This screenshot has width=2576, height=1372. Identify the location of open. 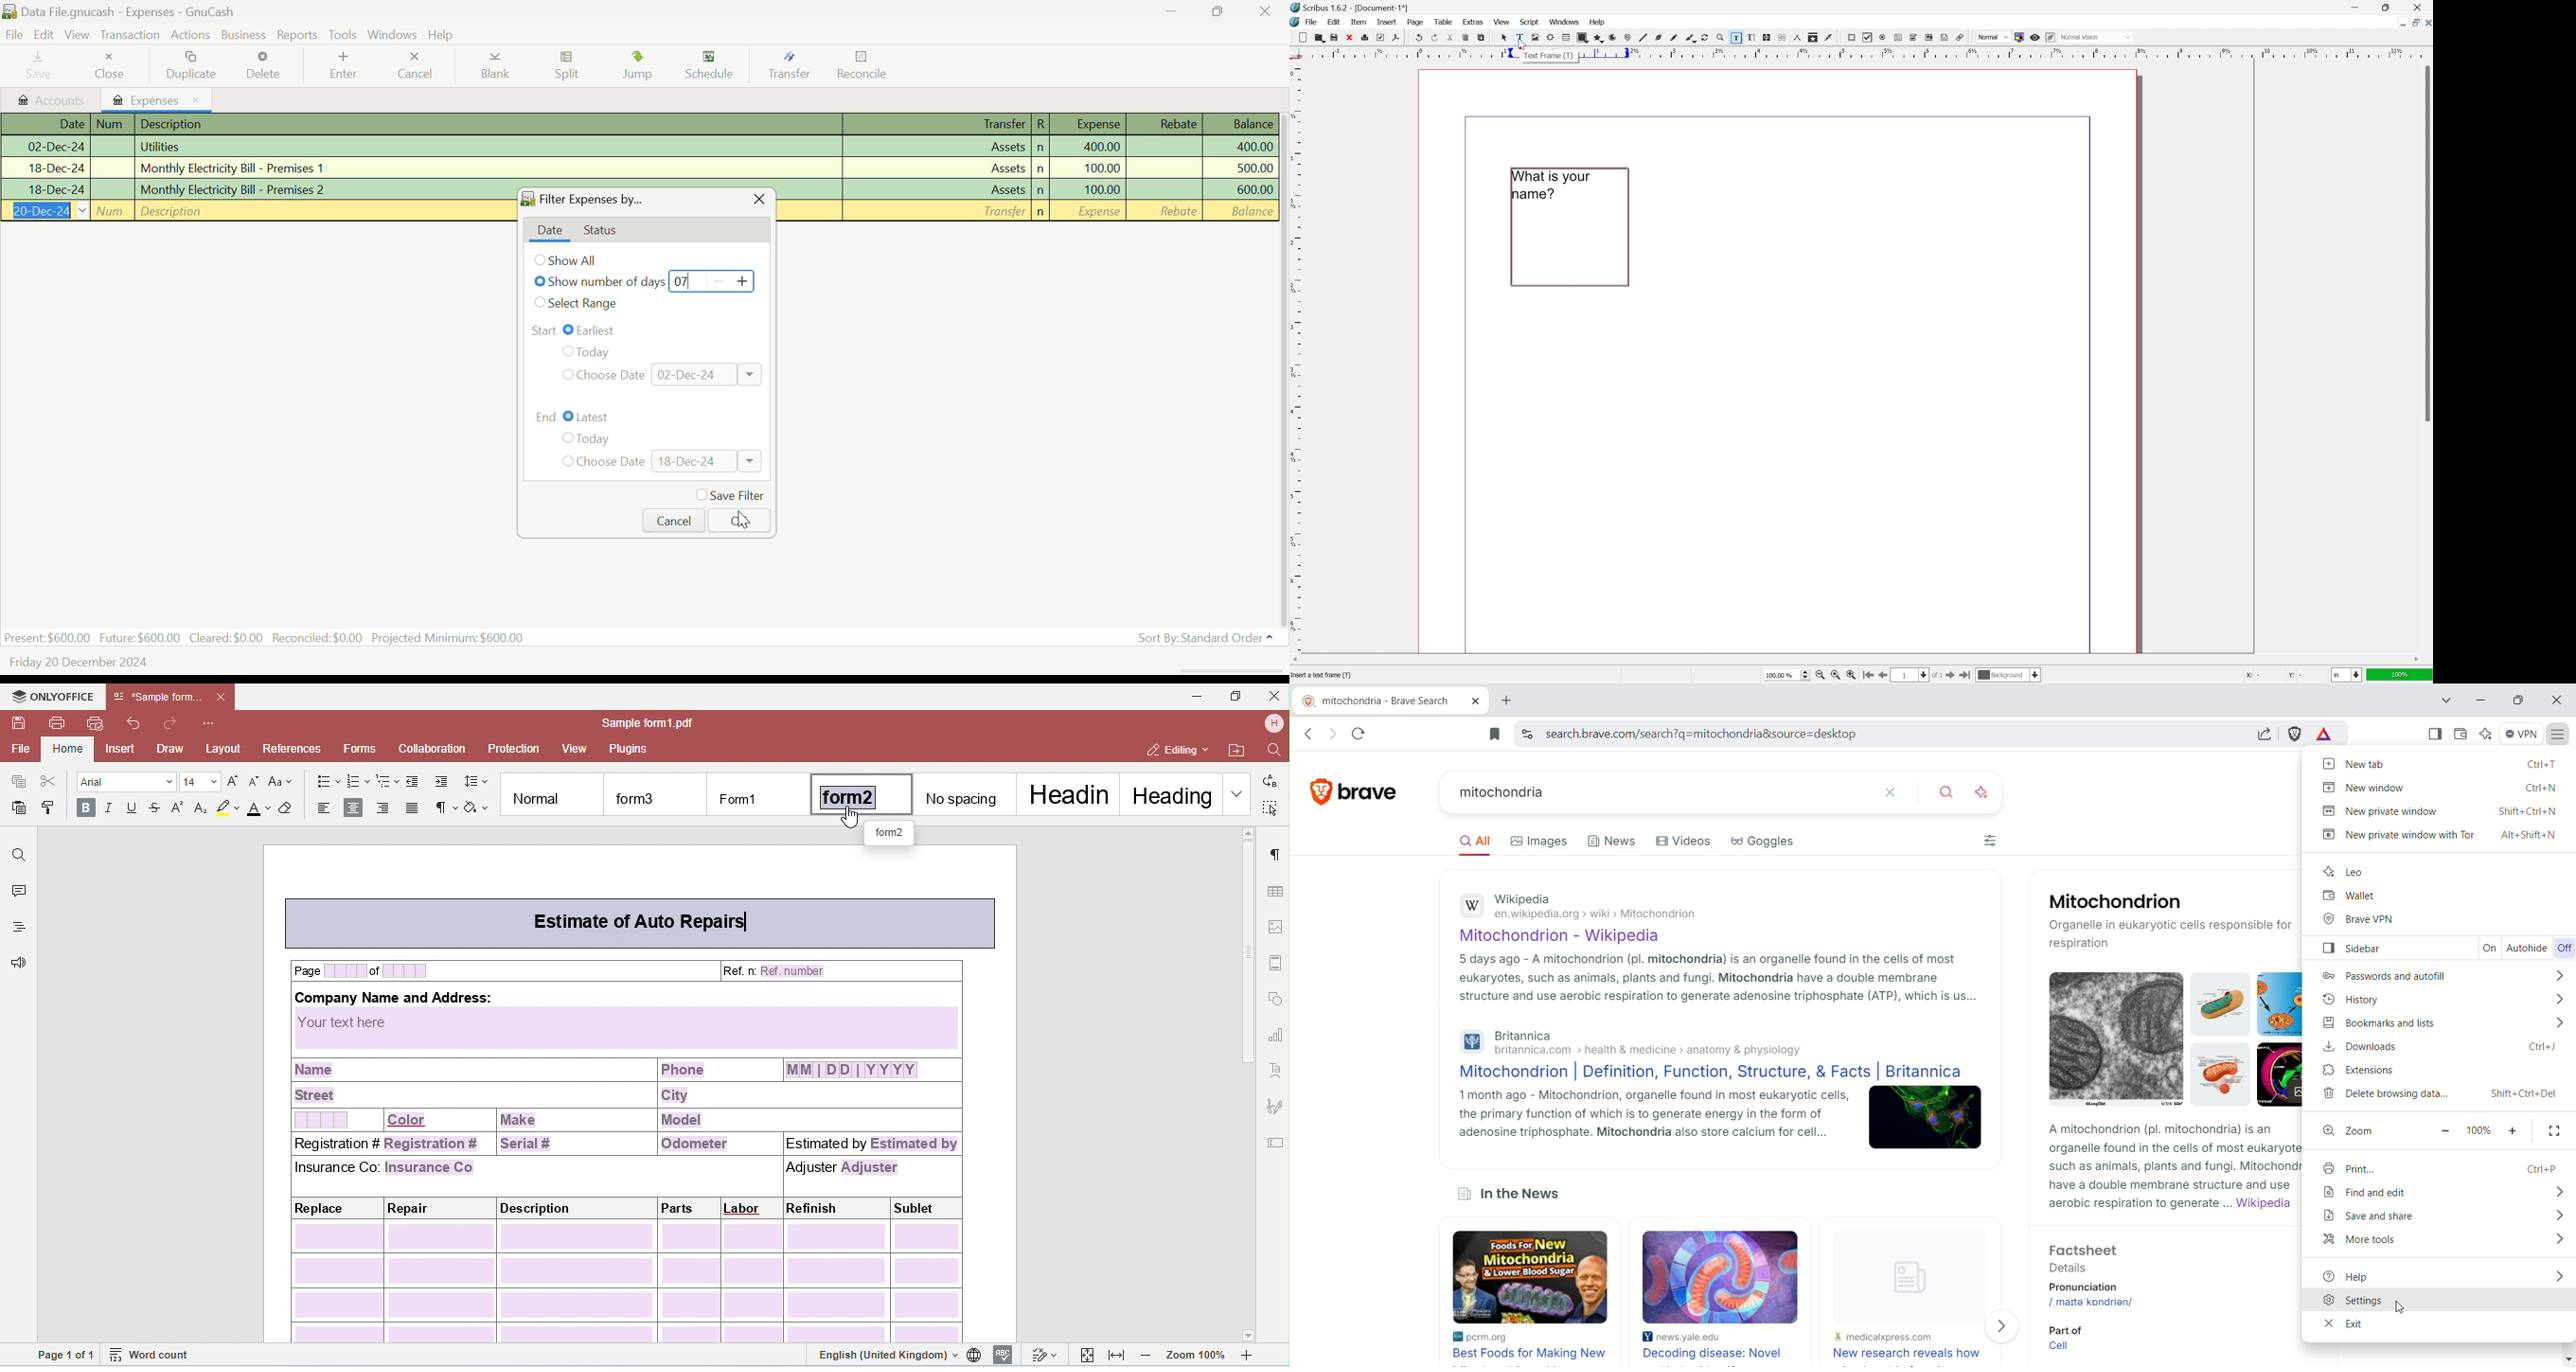
(1321, 39).